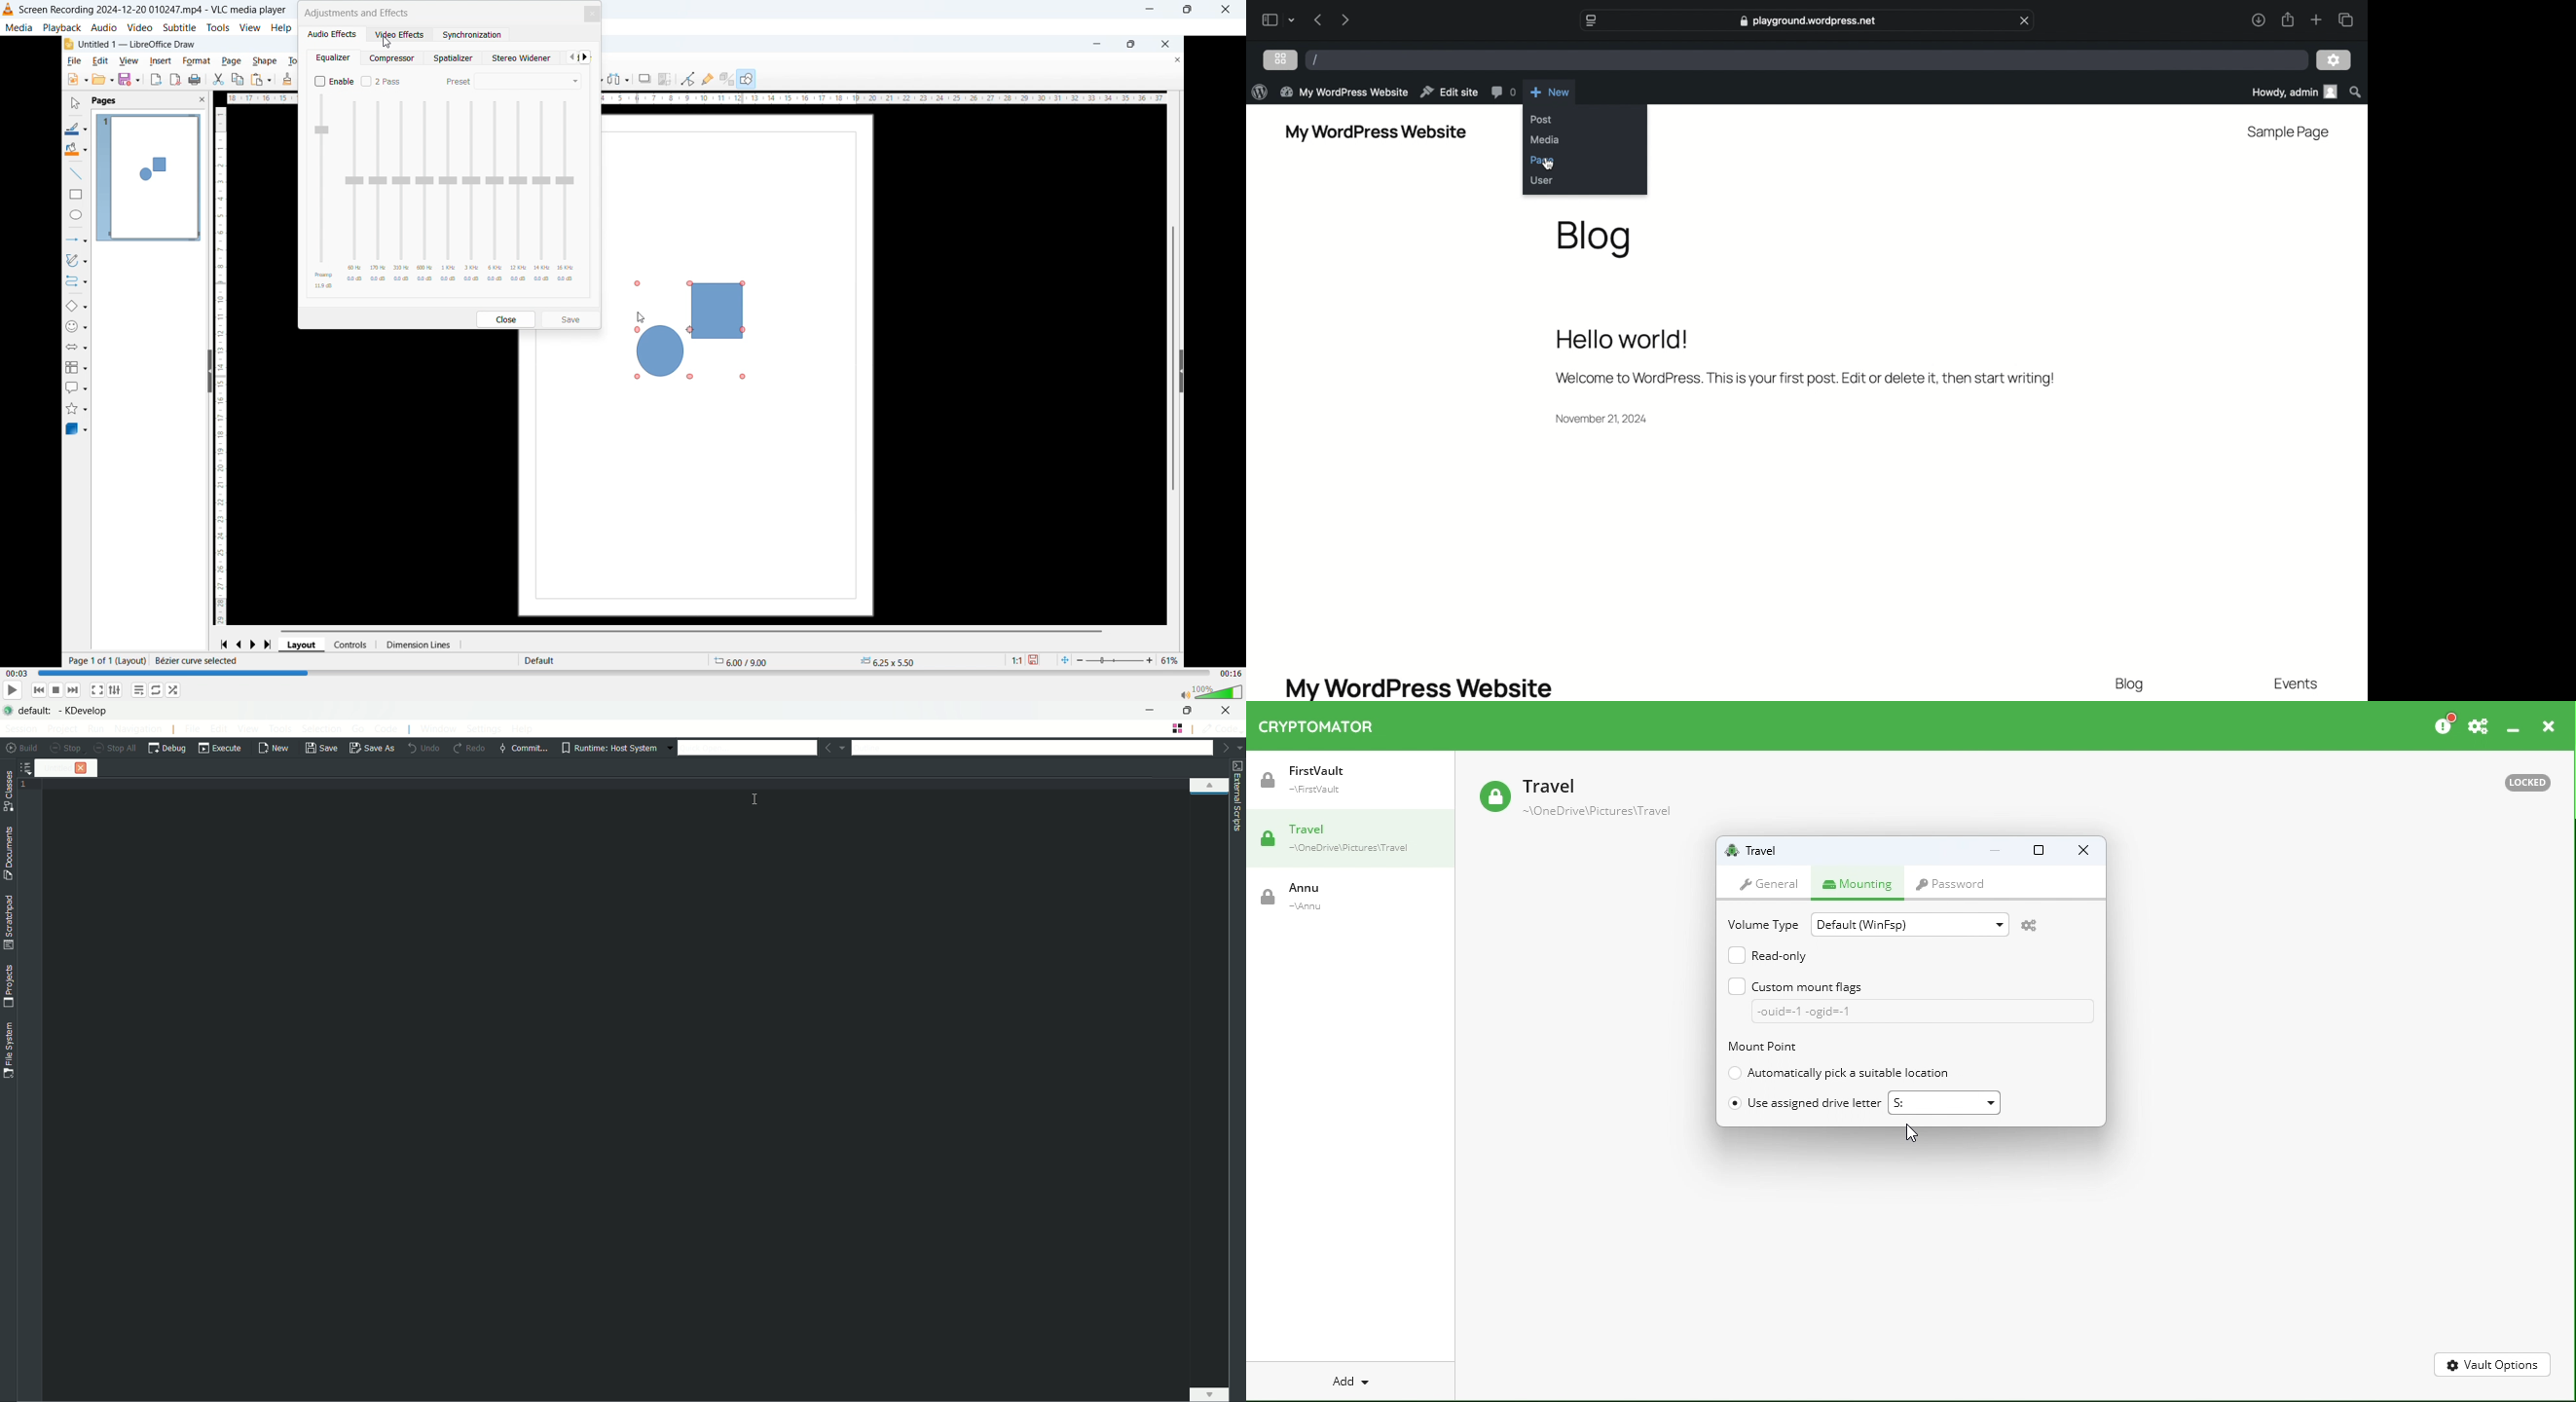 The height and width of the screenshot is (1428, 2576). What do you see at coordinates (95, 728) in the screenshot?
I see `run` at bounding box center [95, 728].